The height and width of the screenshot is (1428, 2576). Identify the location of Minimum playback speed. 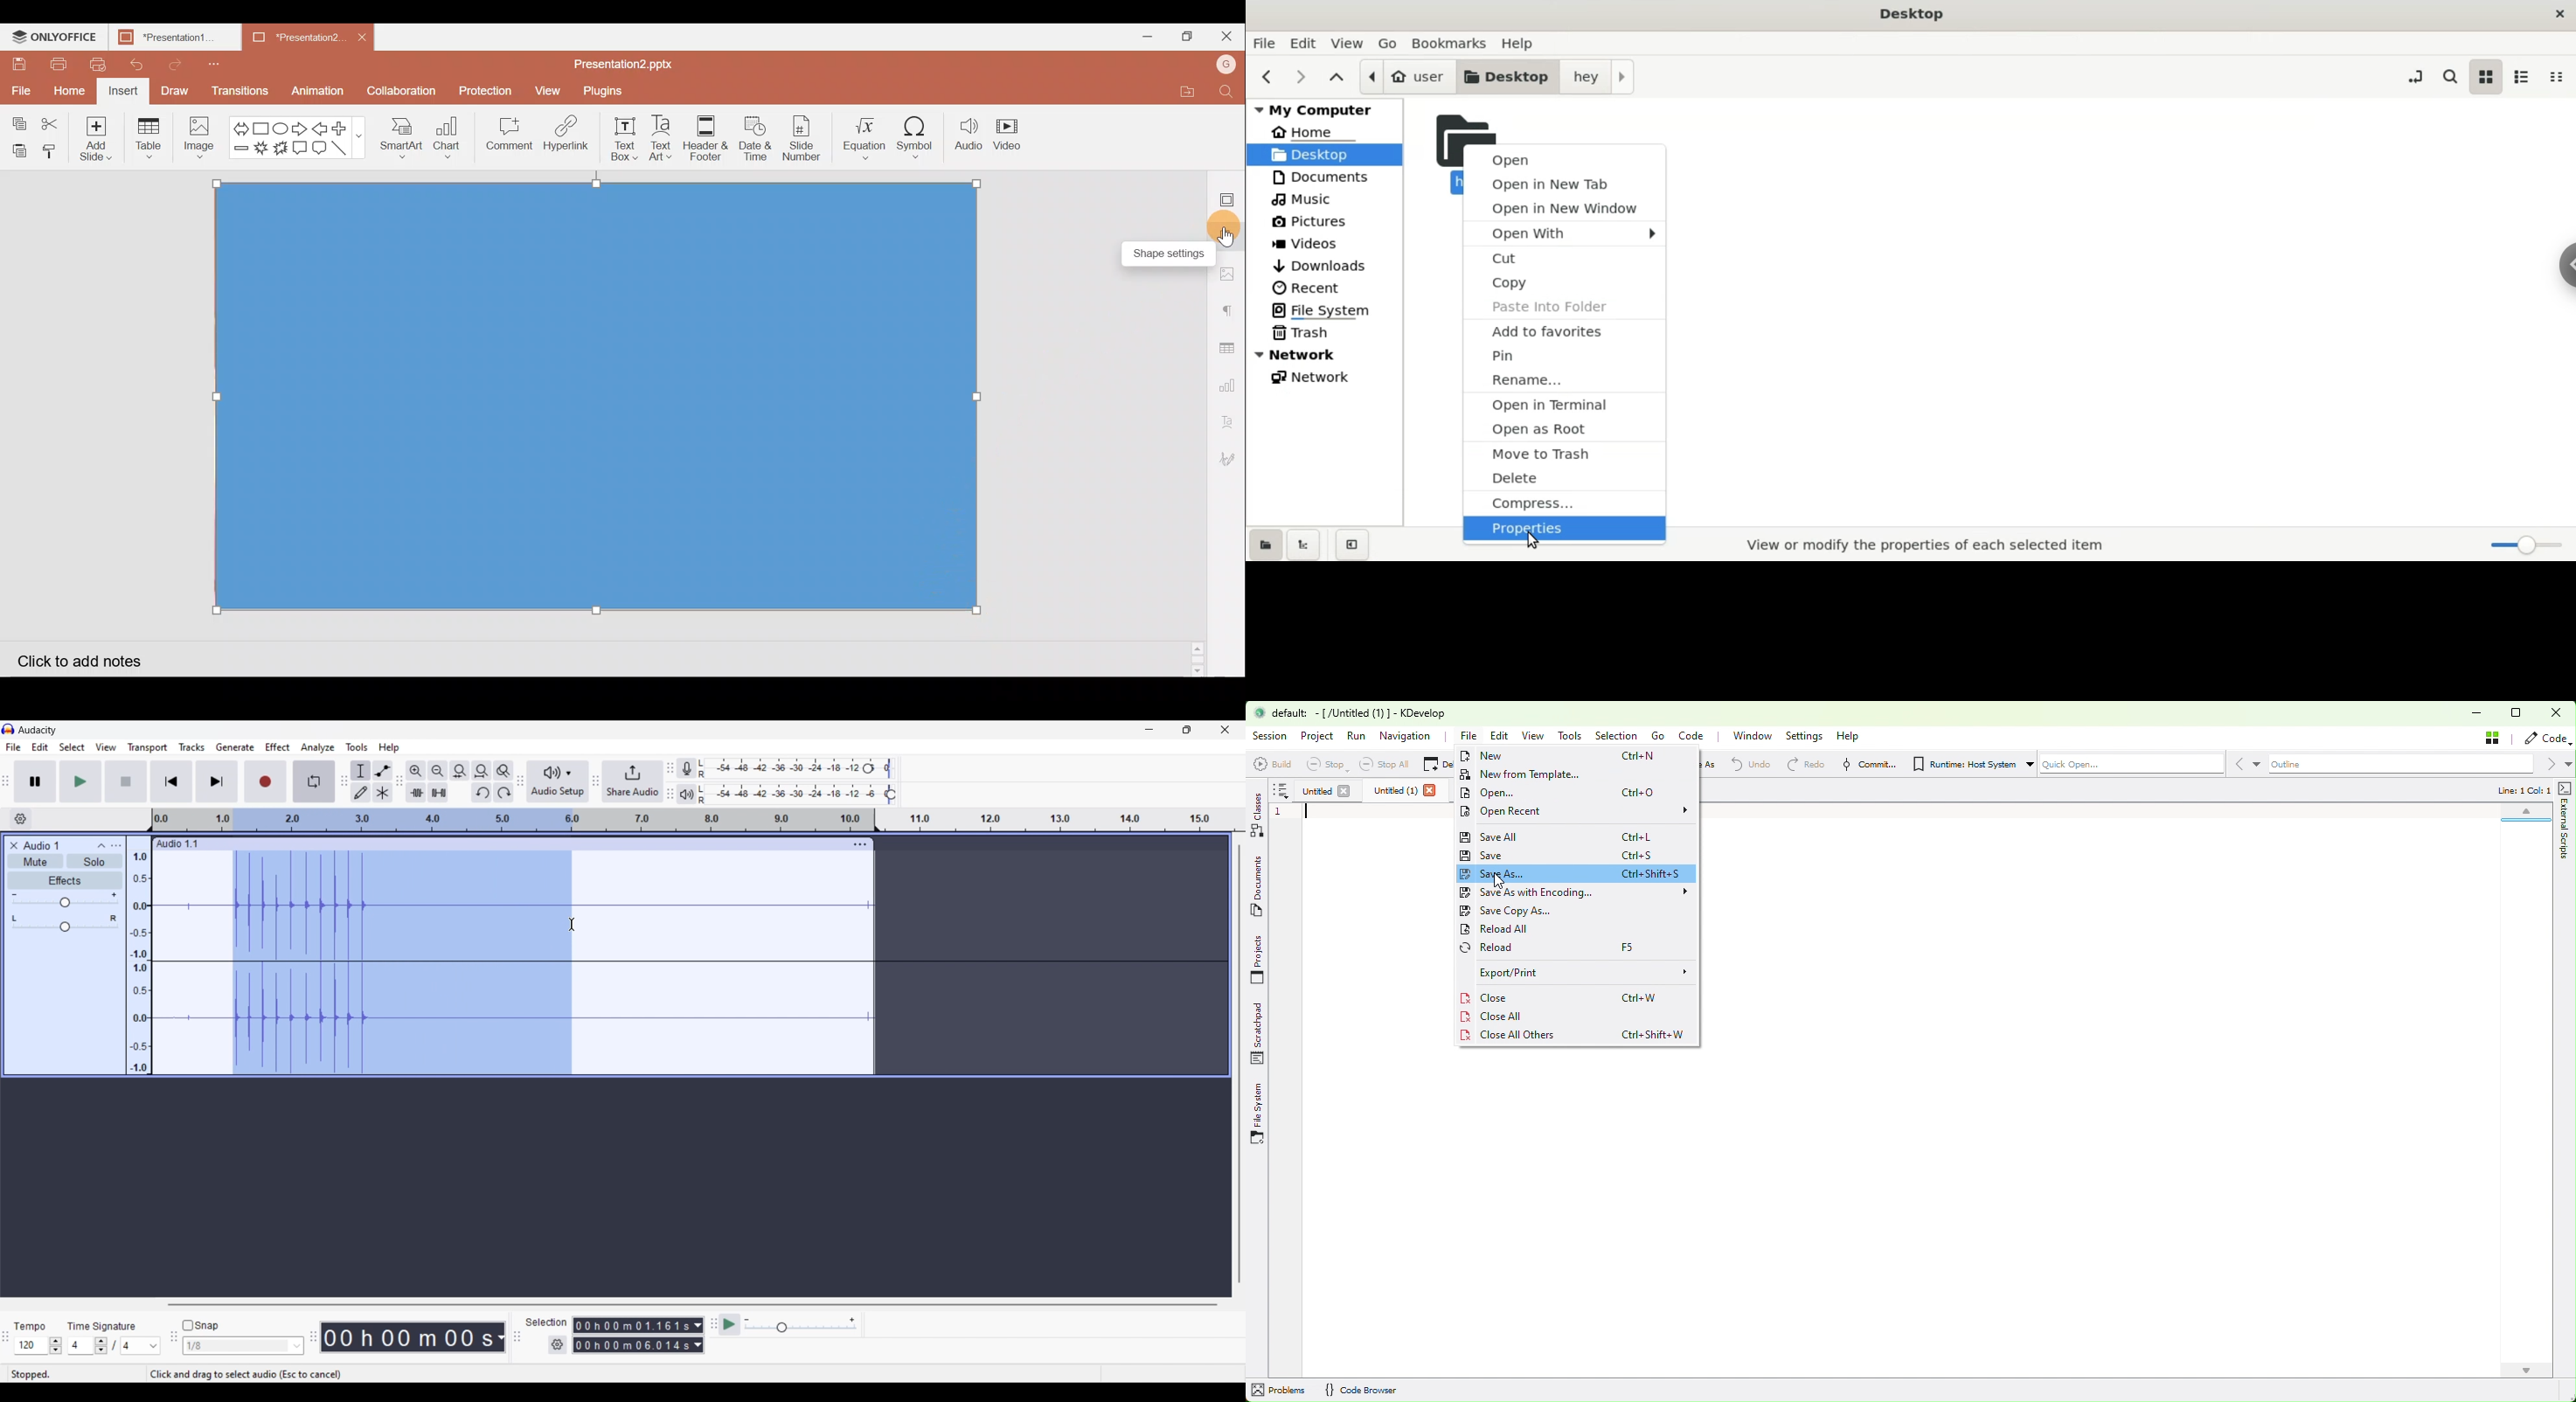
(747, 1320).